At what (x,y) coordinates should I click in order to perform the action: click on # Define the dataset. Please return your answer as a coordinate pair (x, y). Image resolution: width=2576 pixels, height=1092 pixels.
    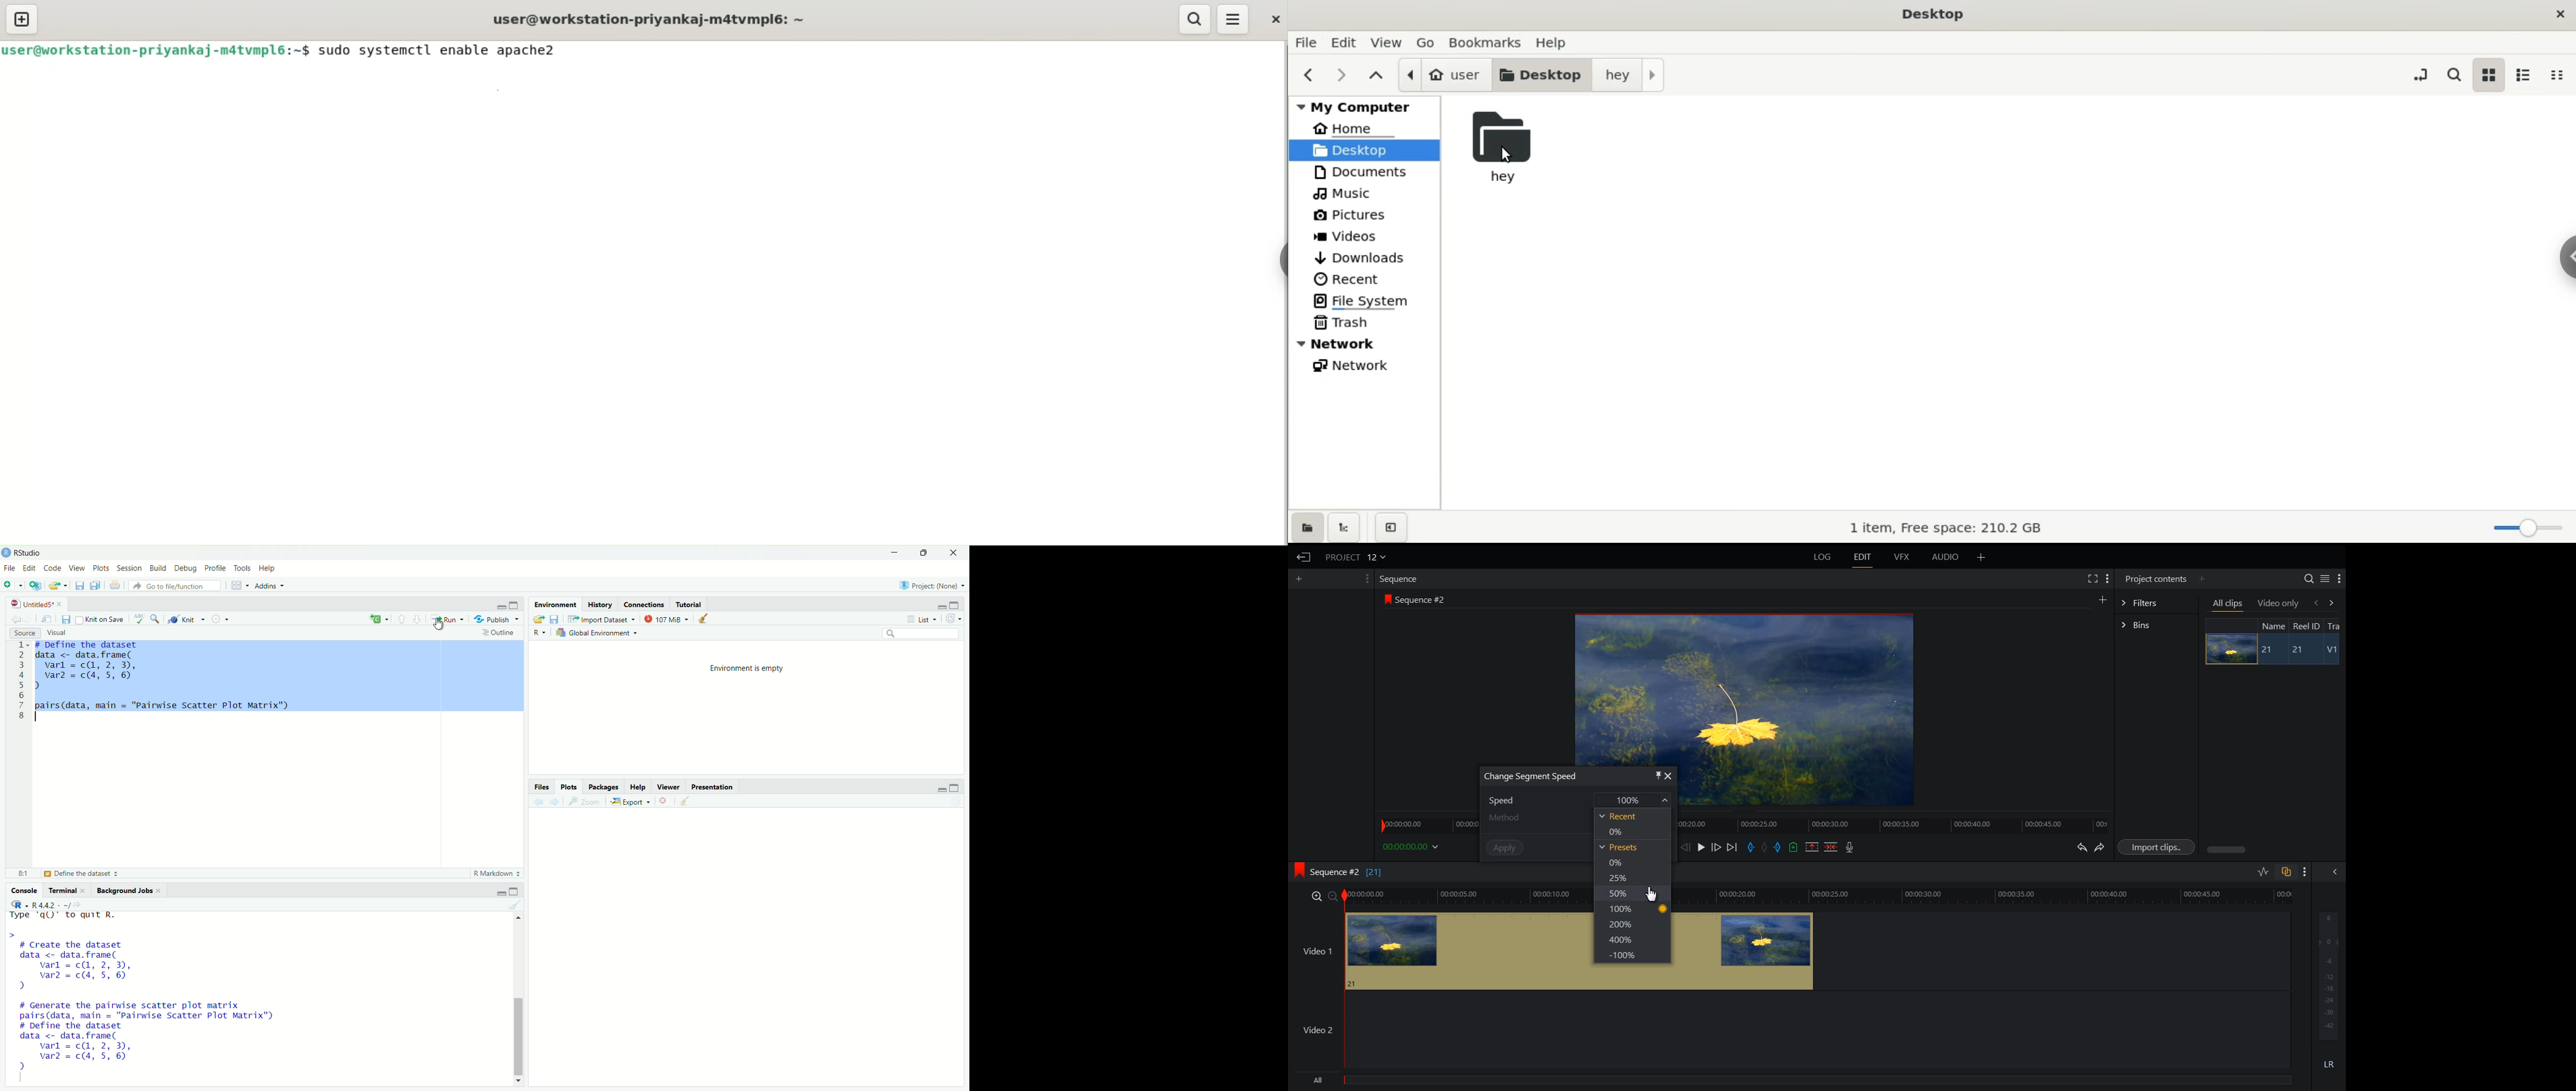
    Looking at the image, I should click on (83, 874).